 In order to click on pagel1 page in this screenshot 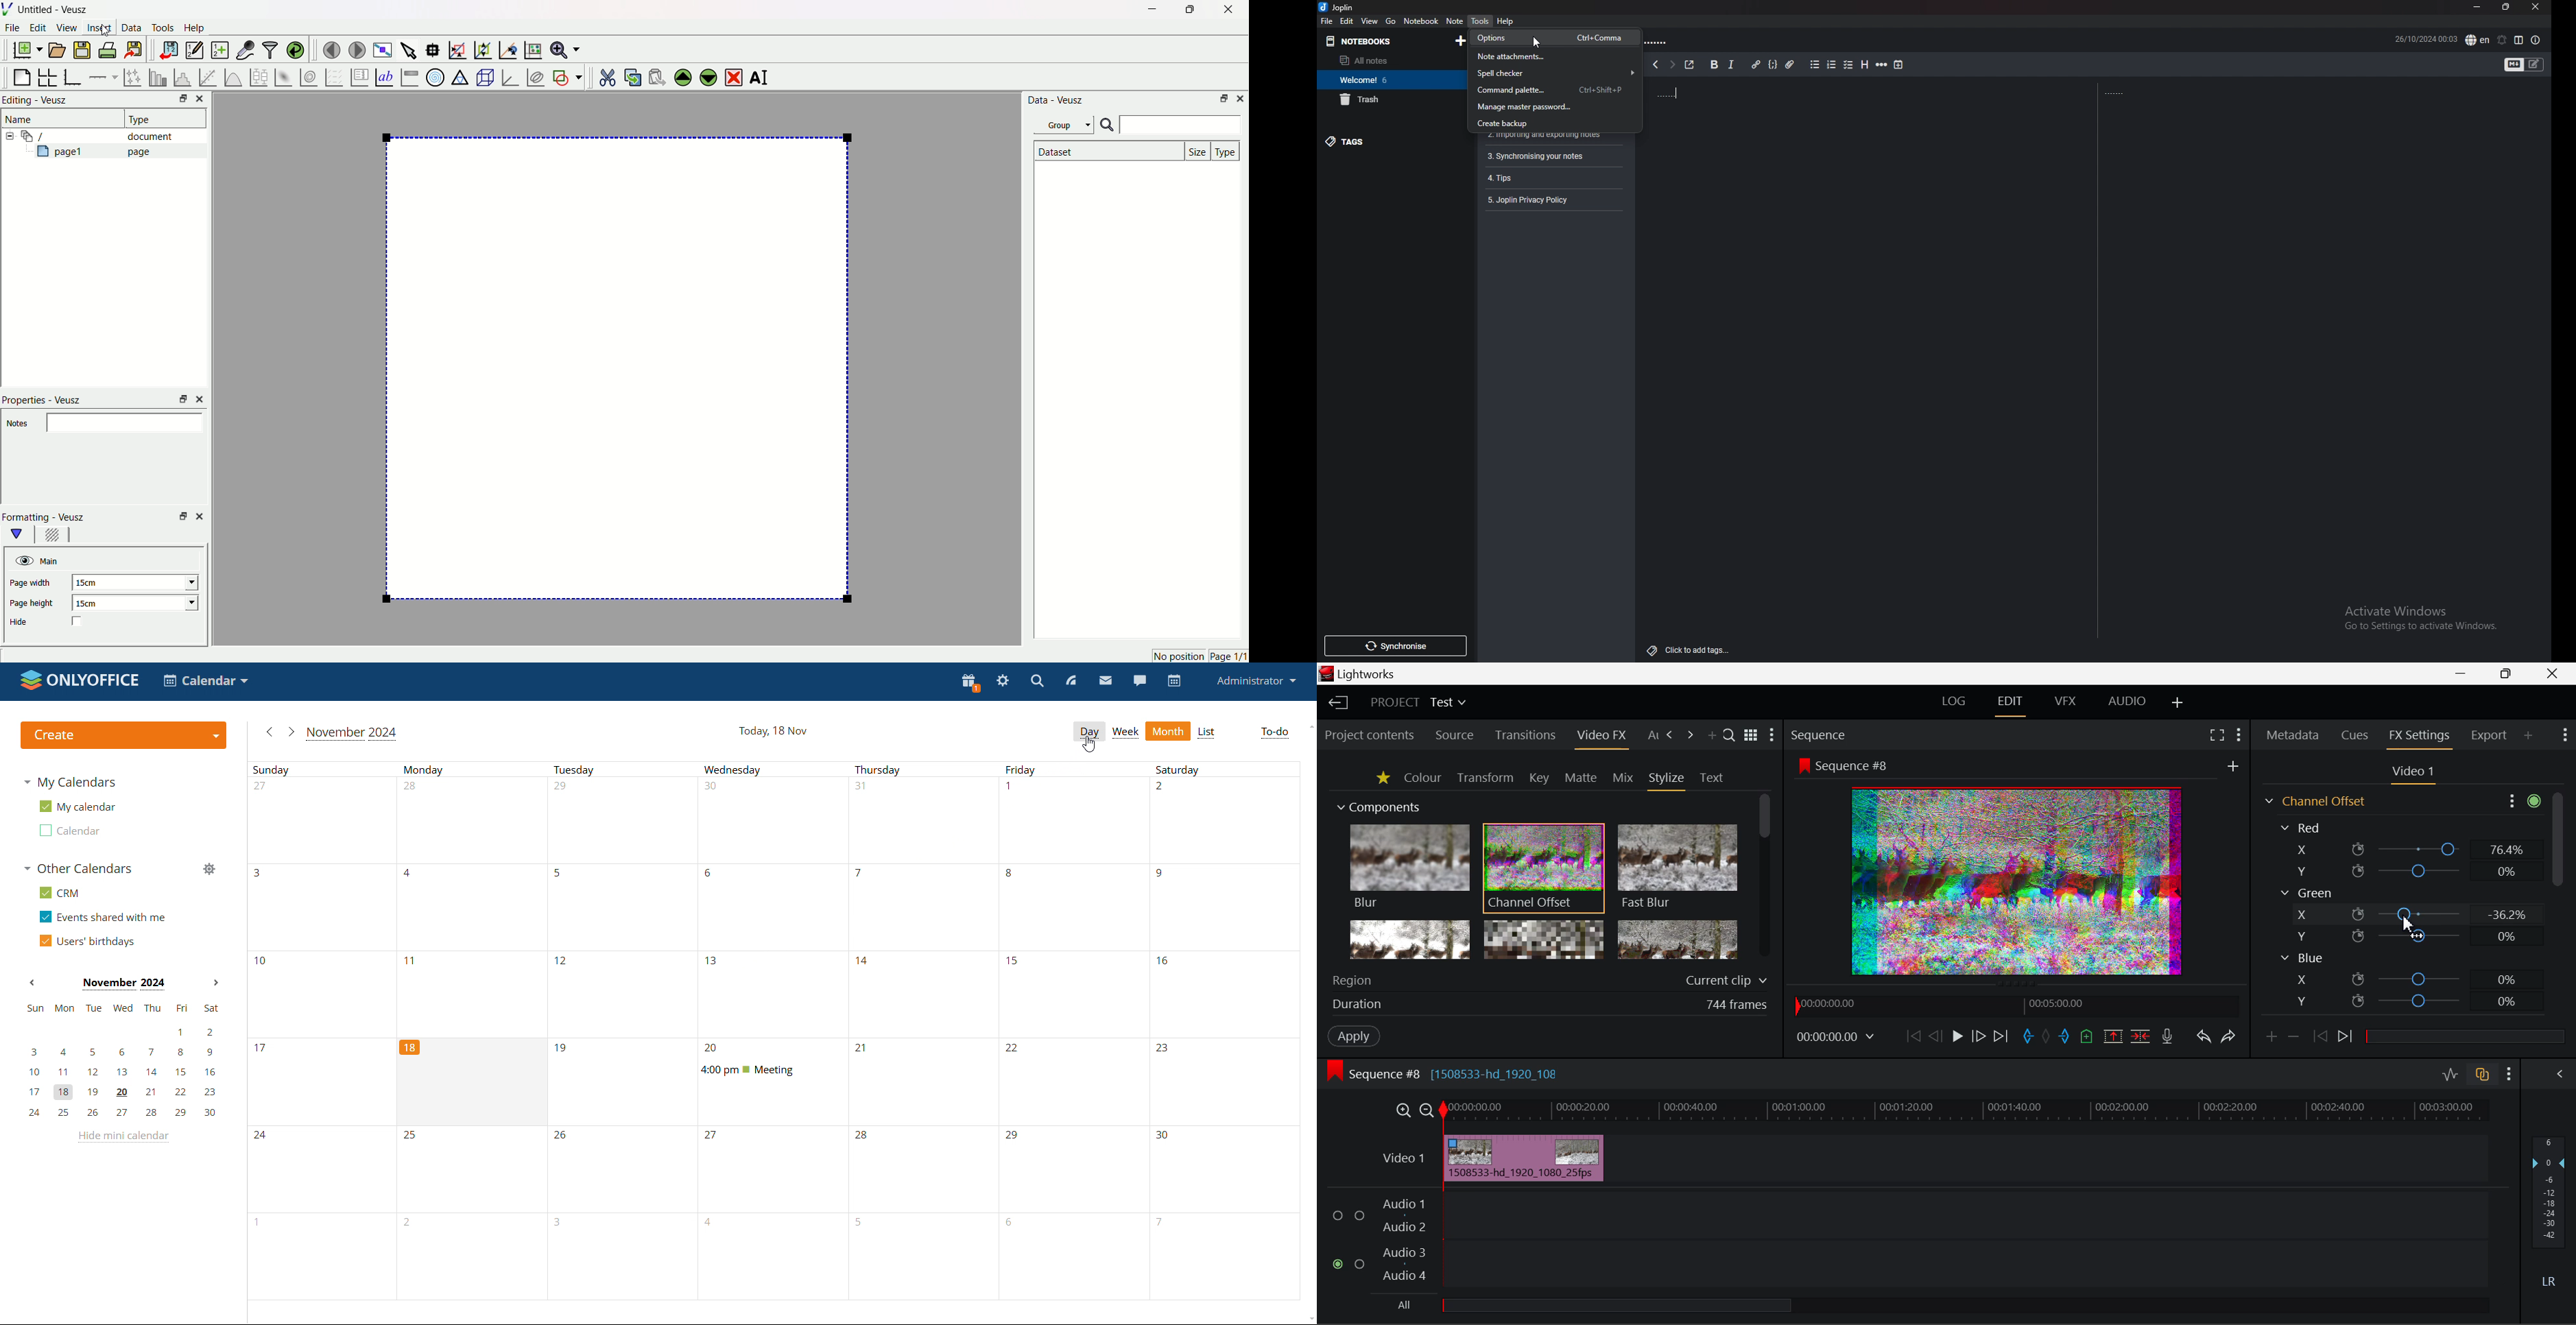, I will do `click(102, 150)`.